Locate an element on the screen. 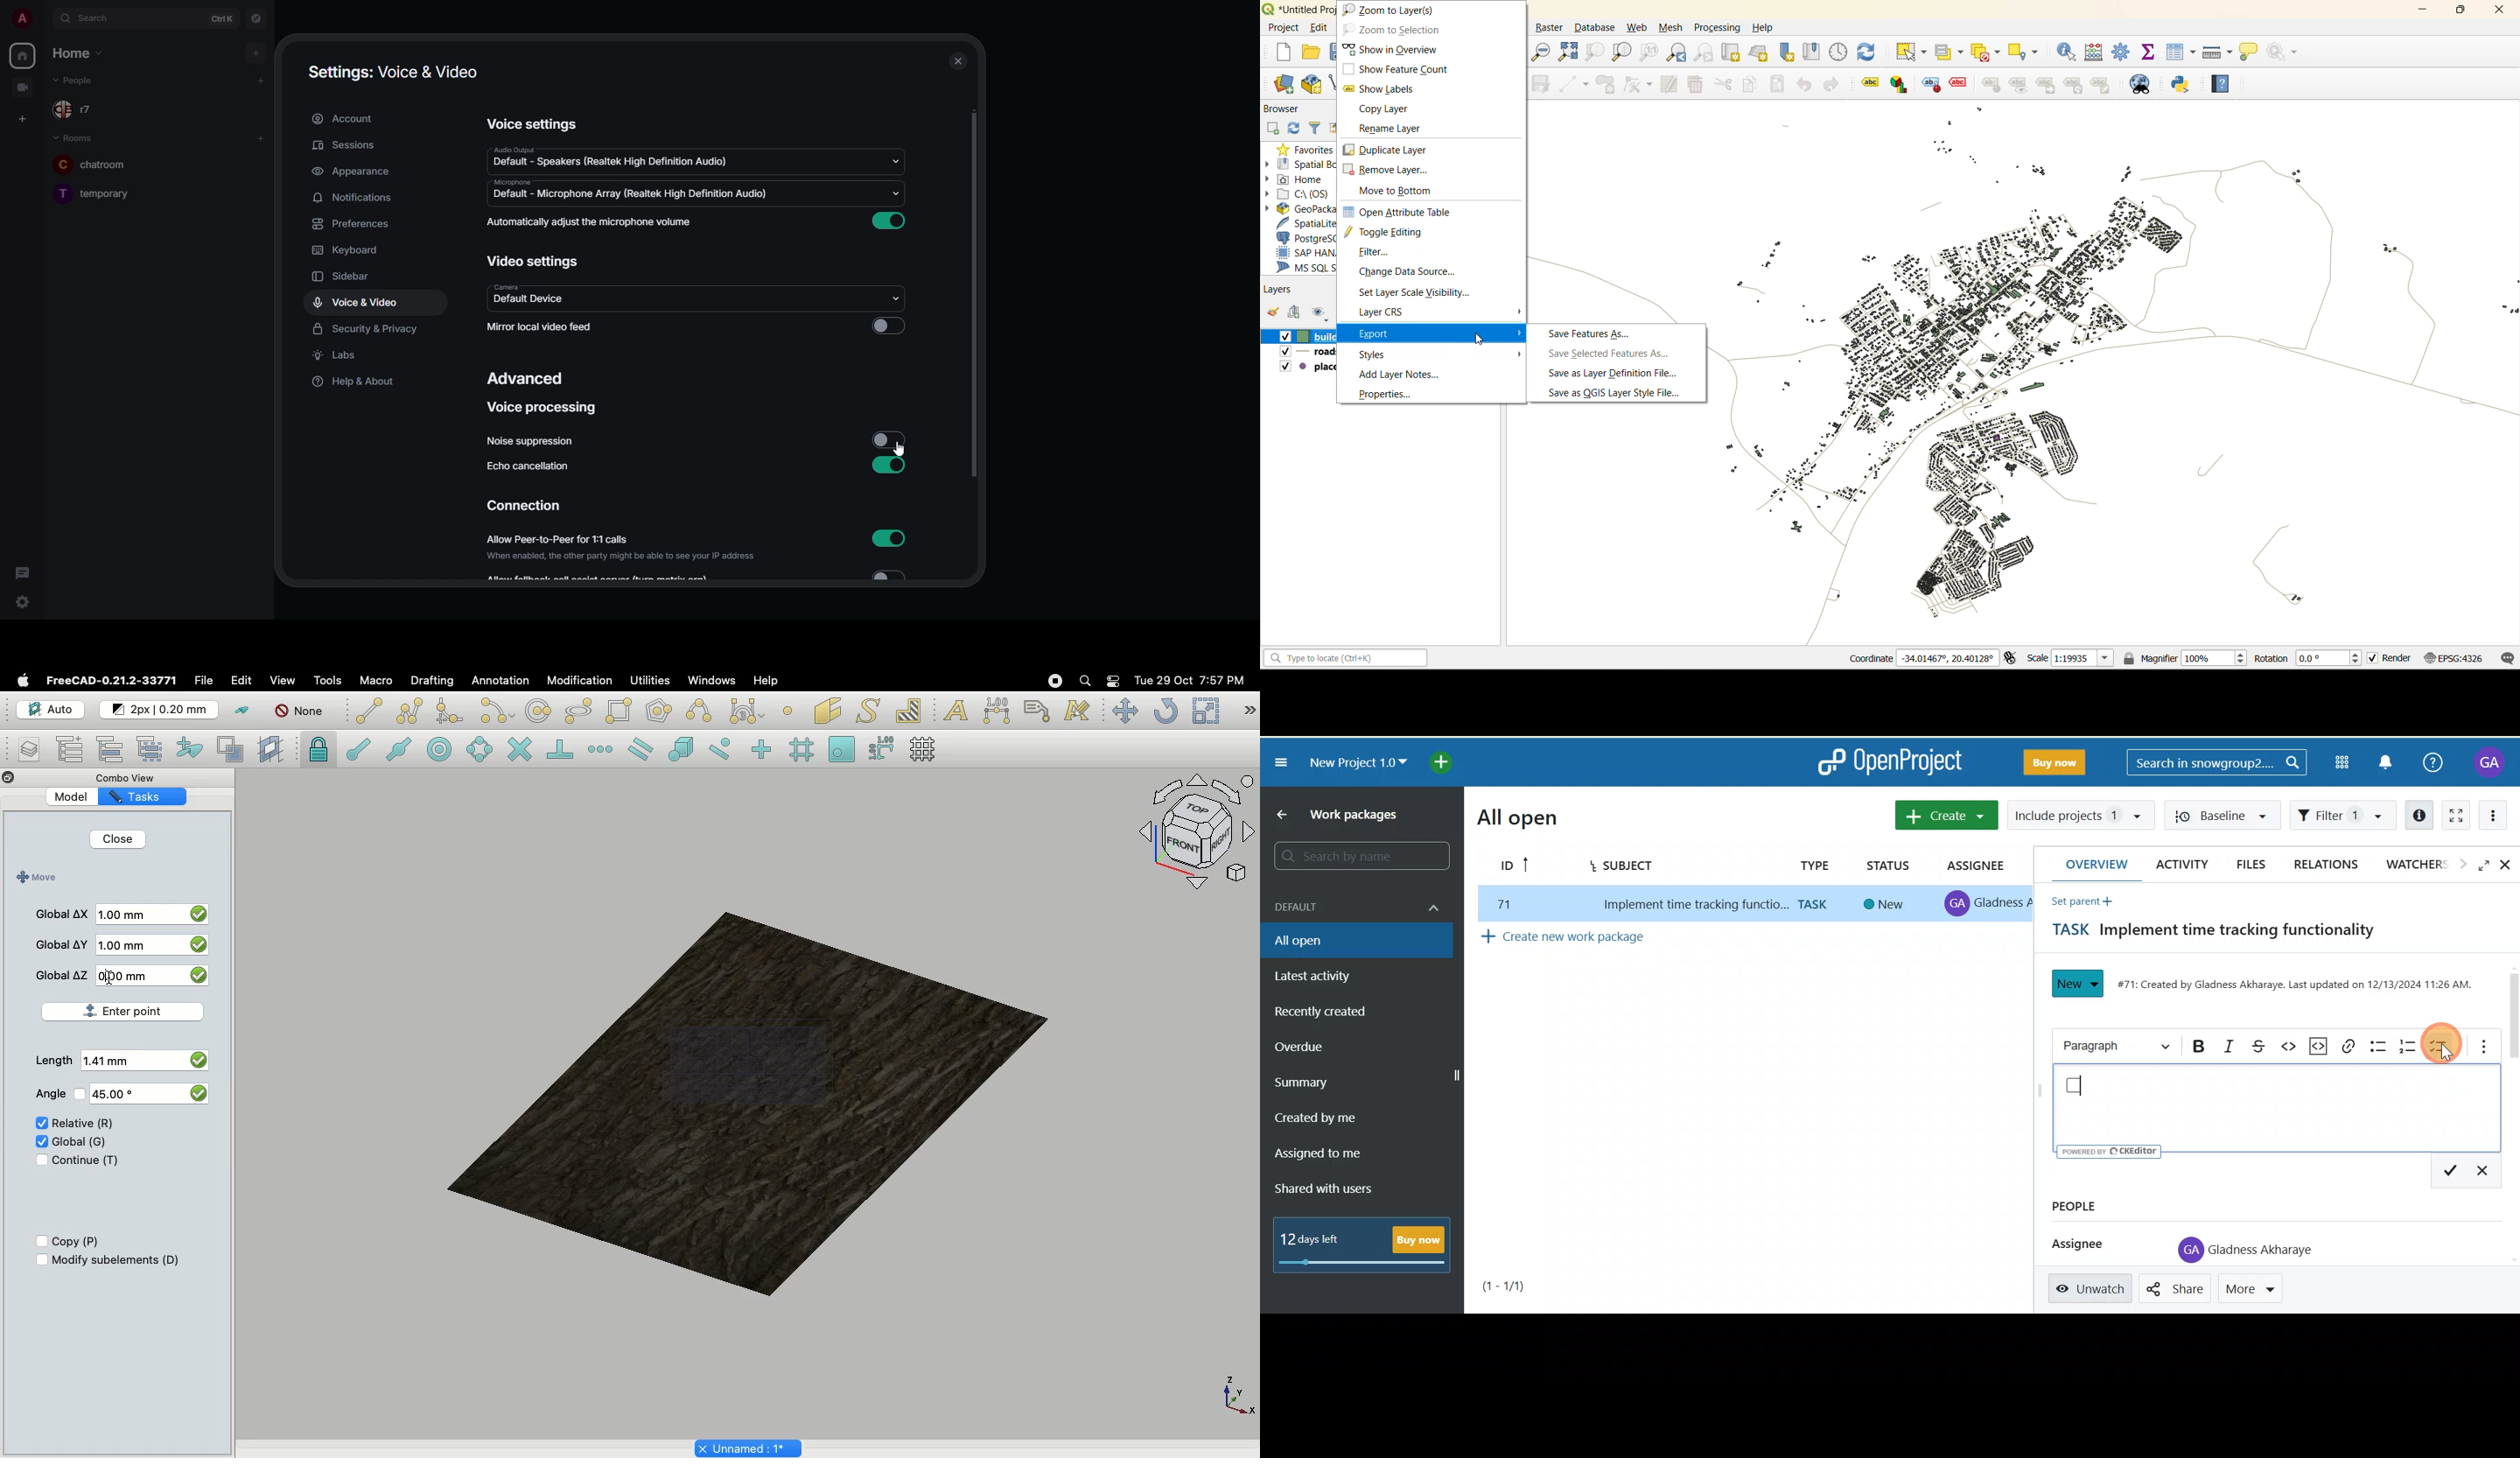  Macro is located at coordinates (377, 681).